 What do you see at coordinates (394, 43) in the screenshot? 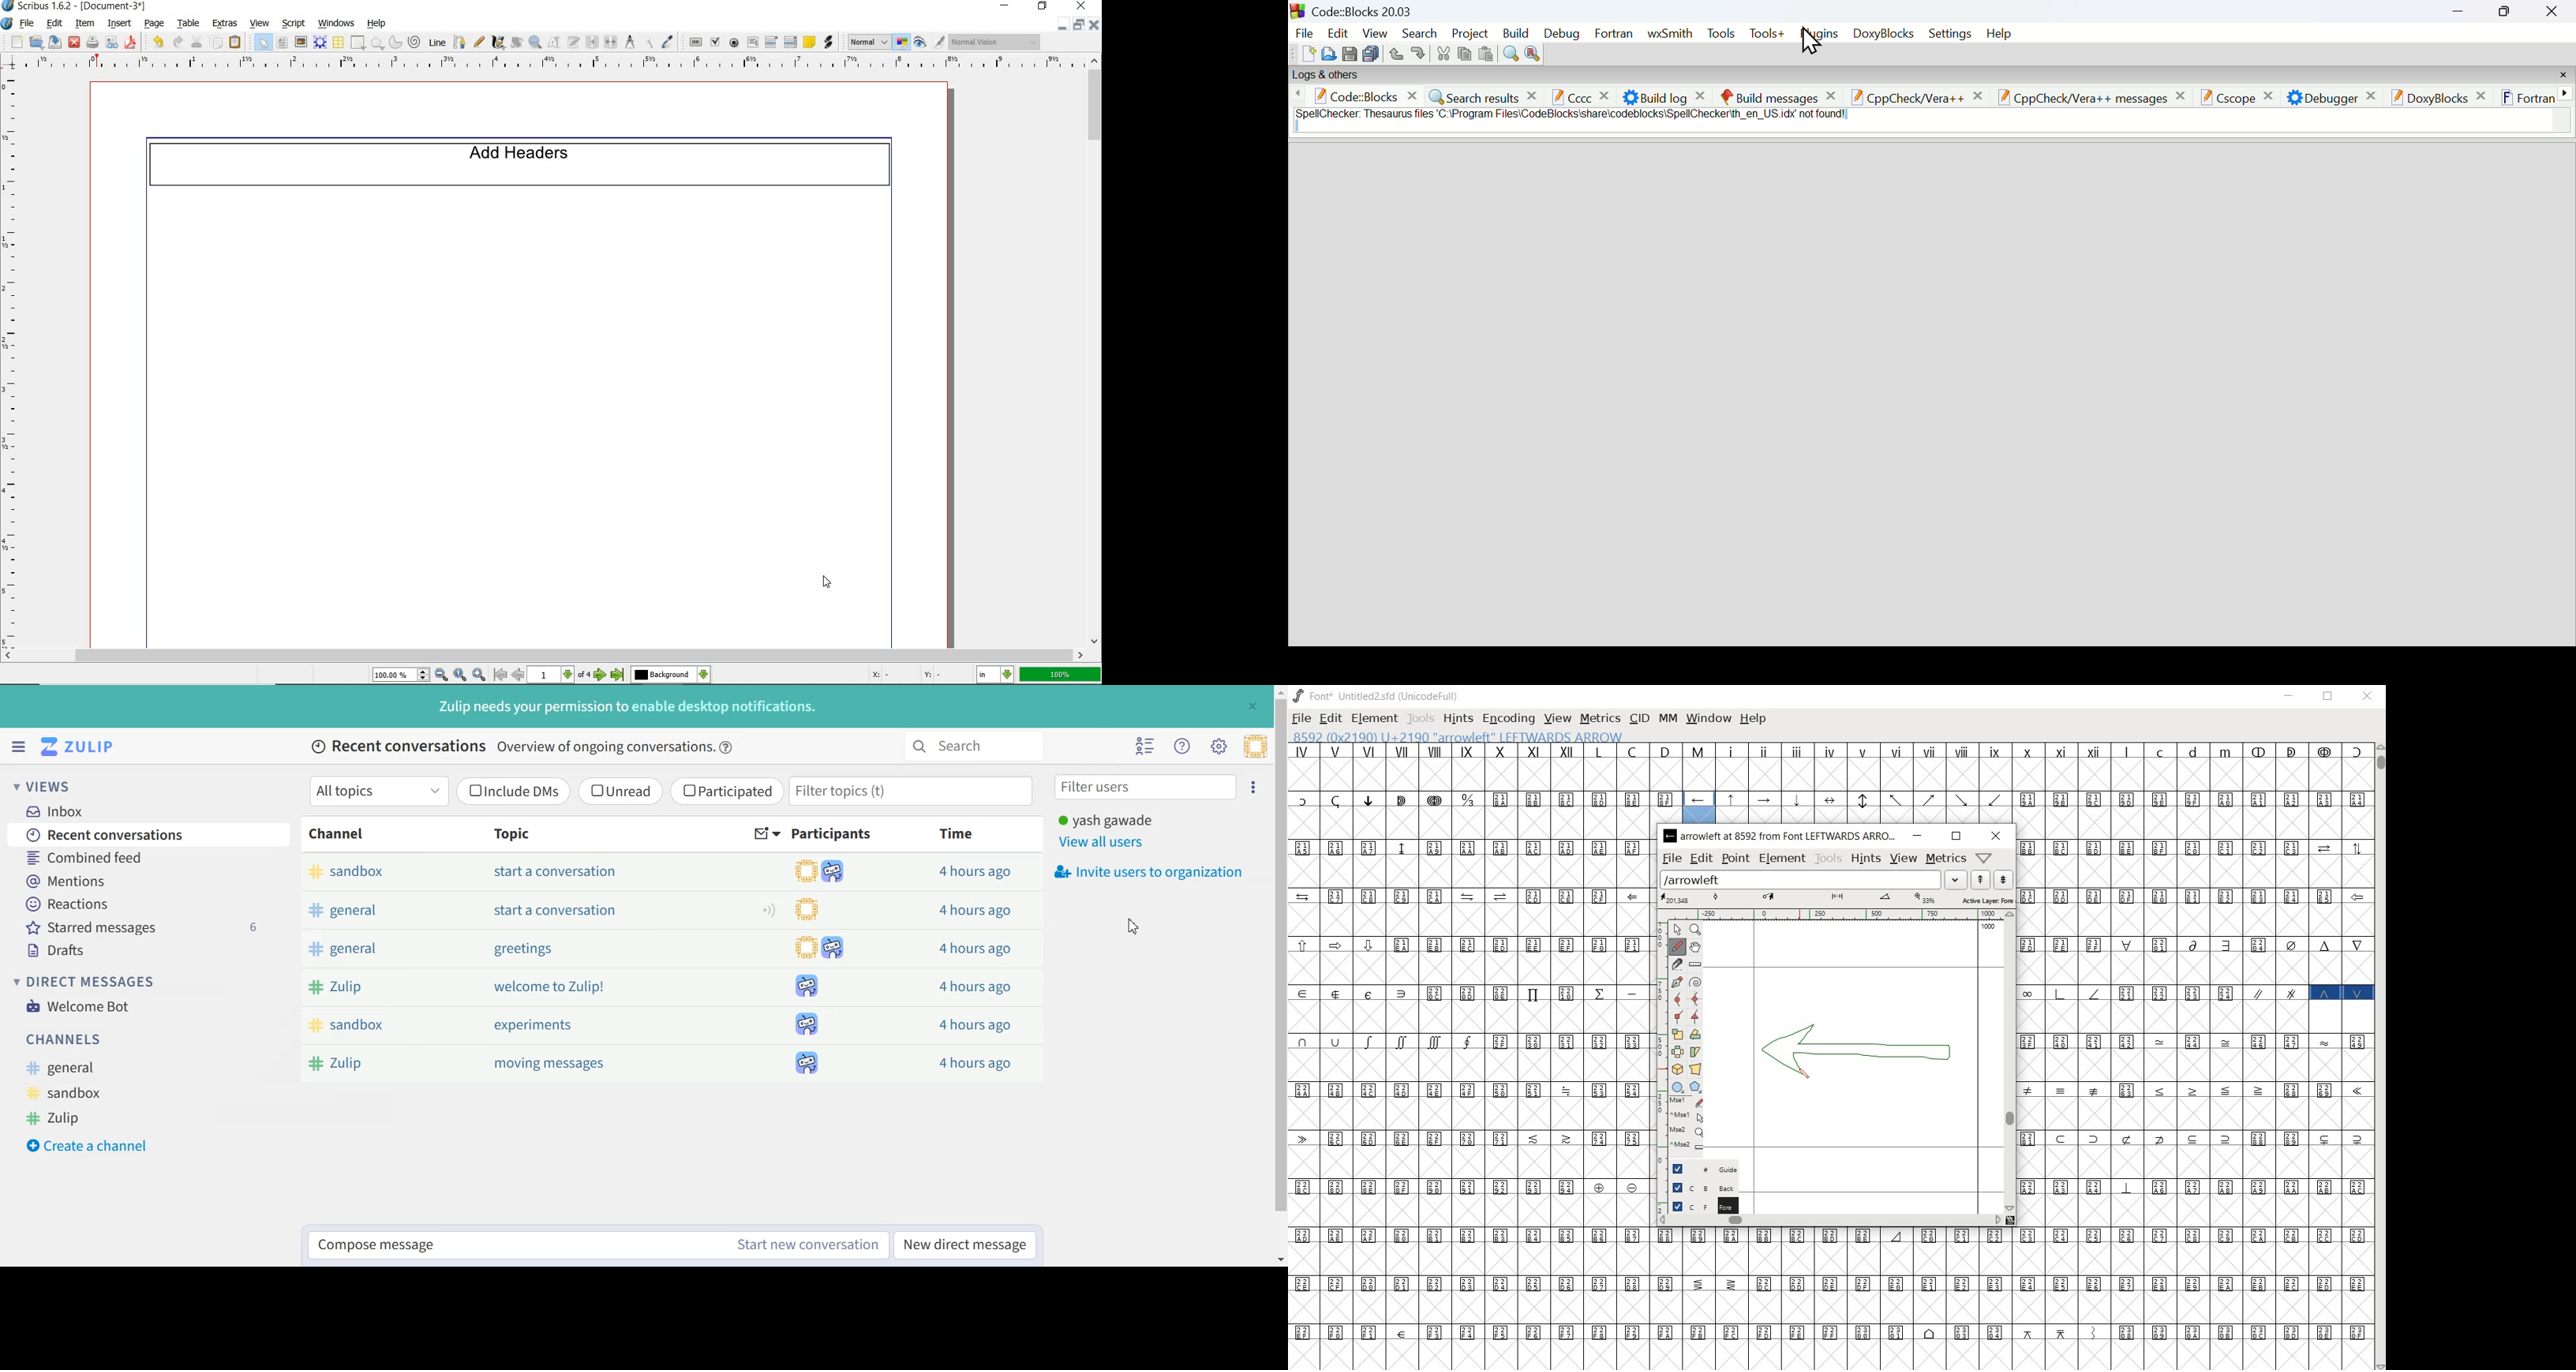
I see `arc` at bounding box center [394, 43].